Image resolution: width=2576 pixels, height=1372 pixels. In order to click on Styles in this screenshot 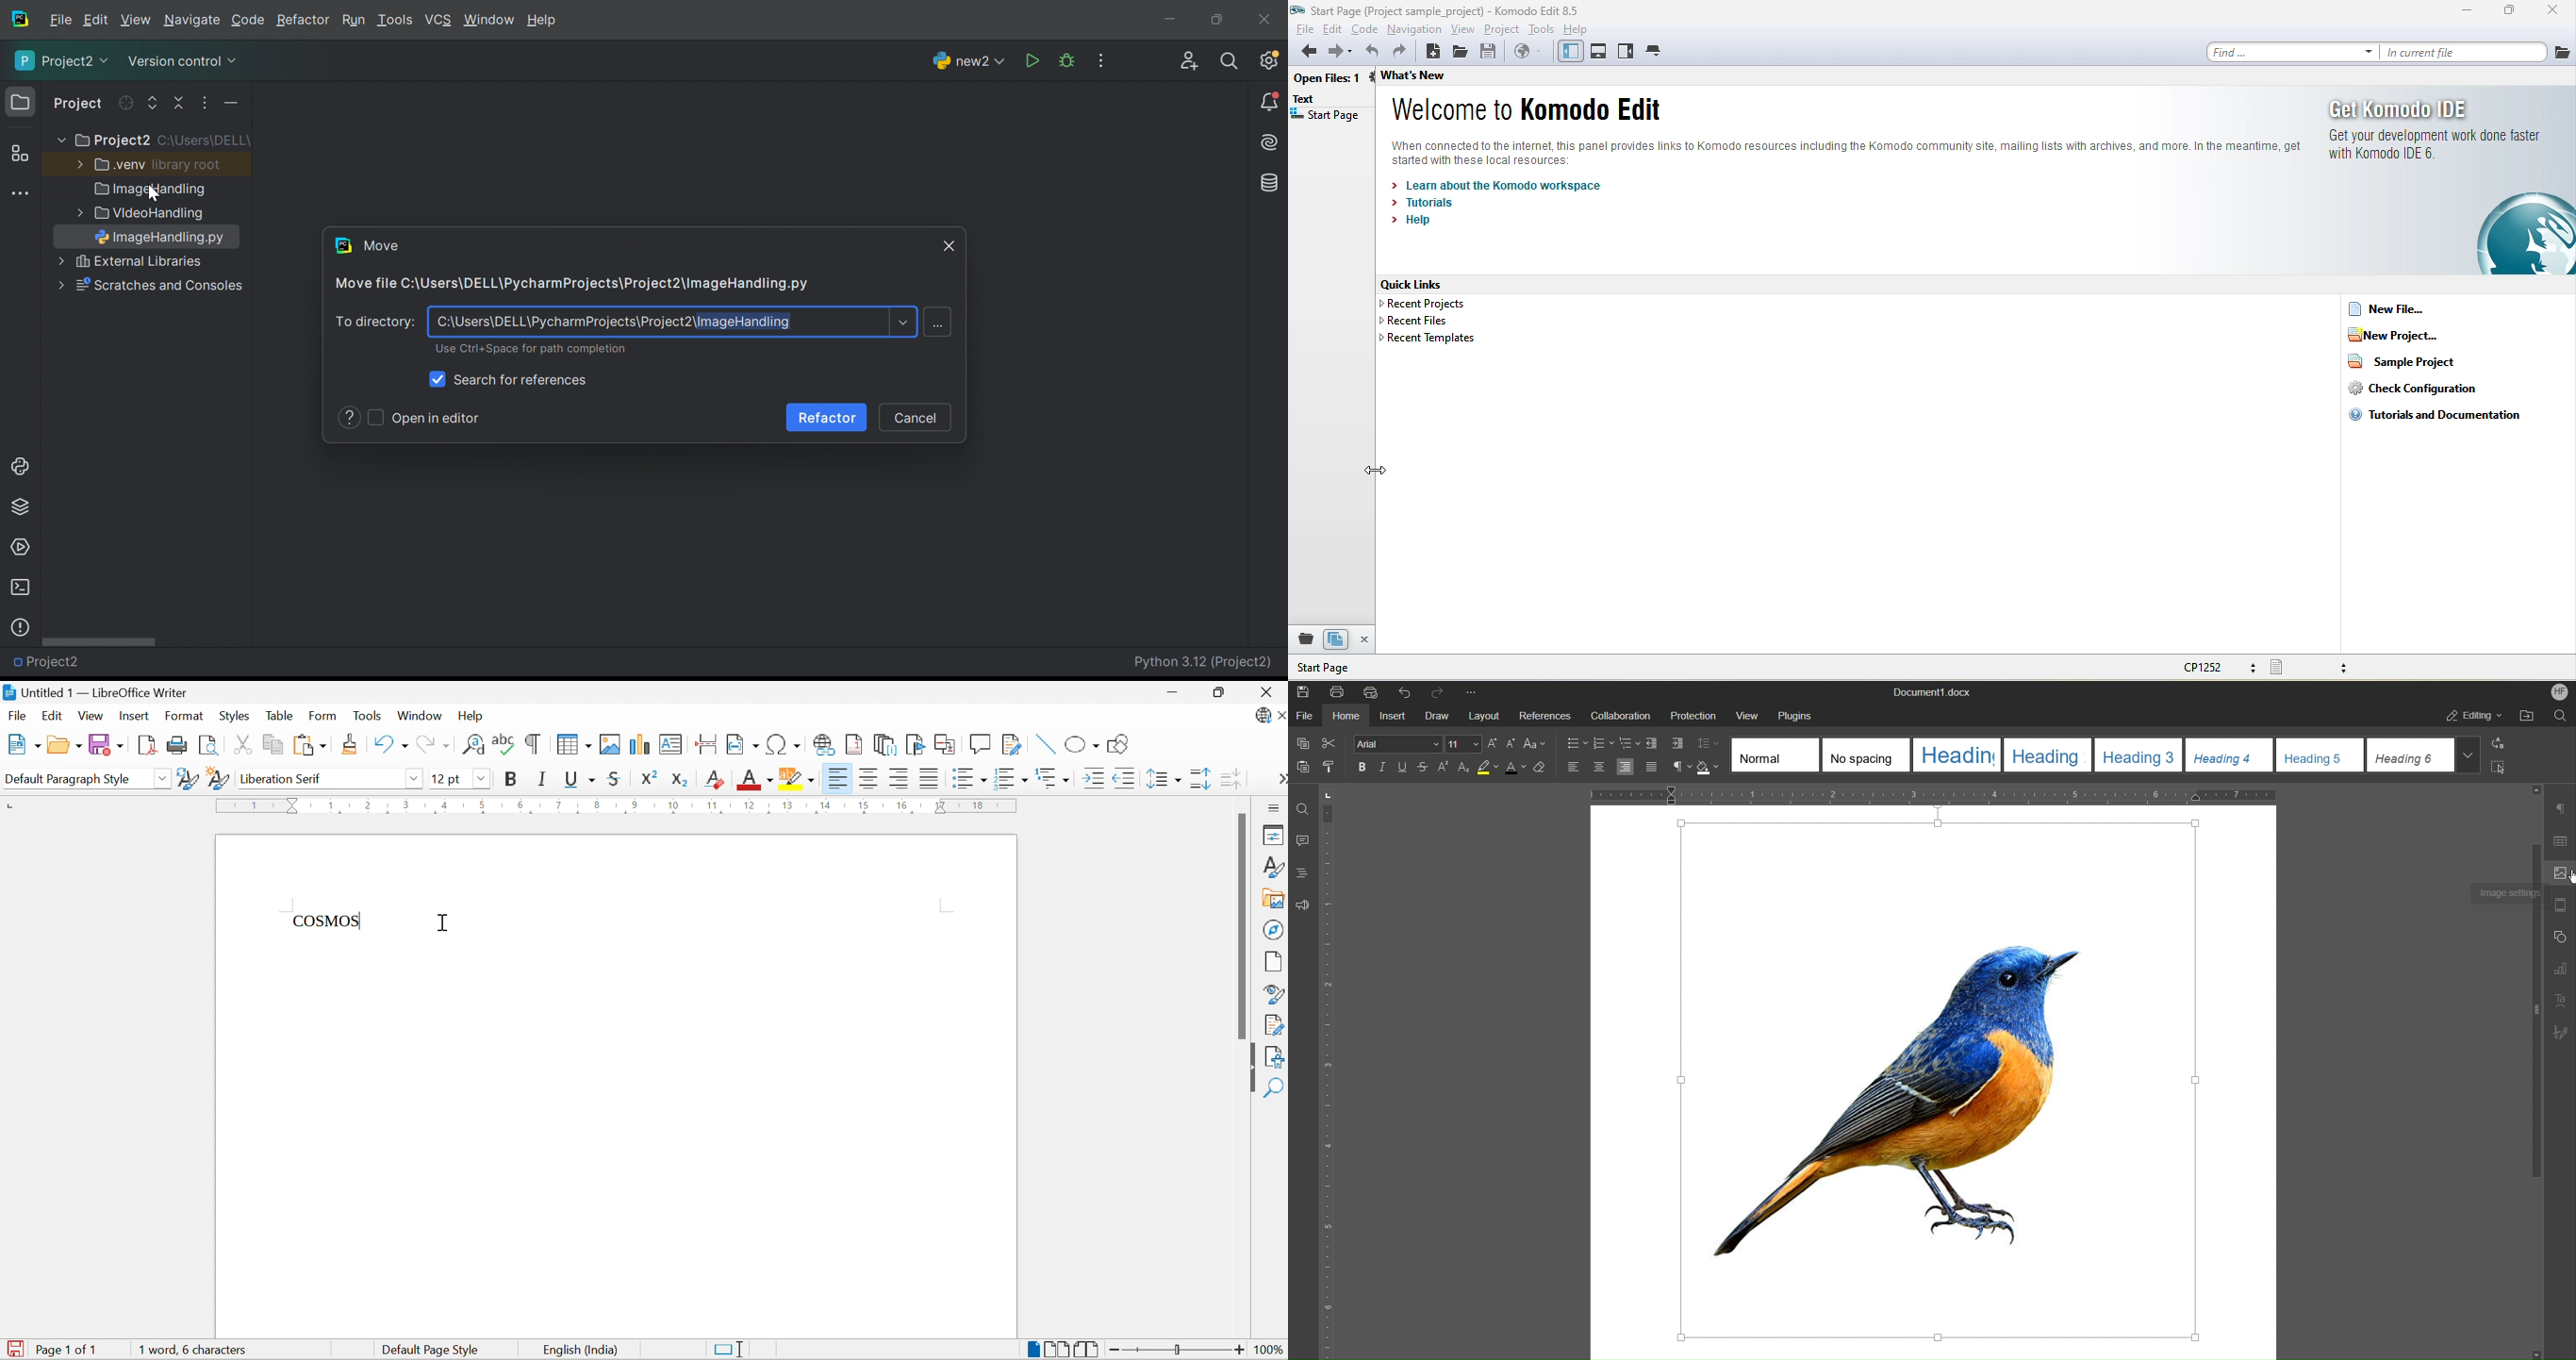, I will do `click(233, 715)`.